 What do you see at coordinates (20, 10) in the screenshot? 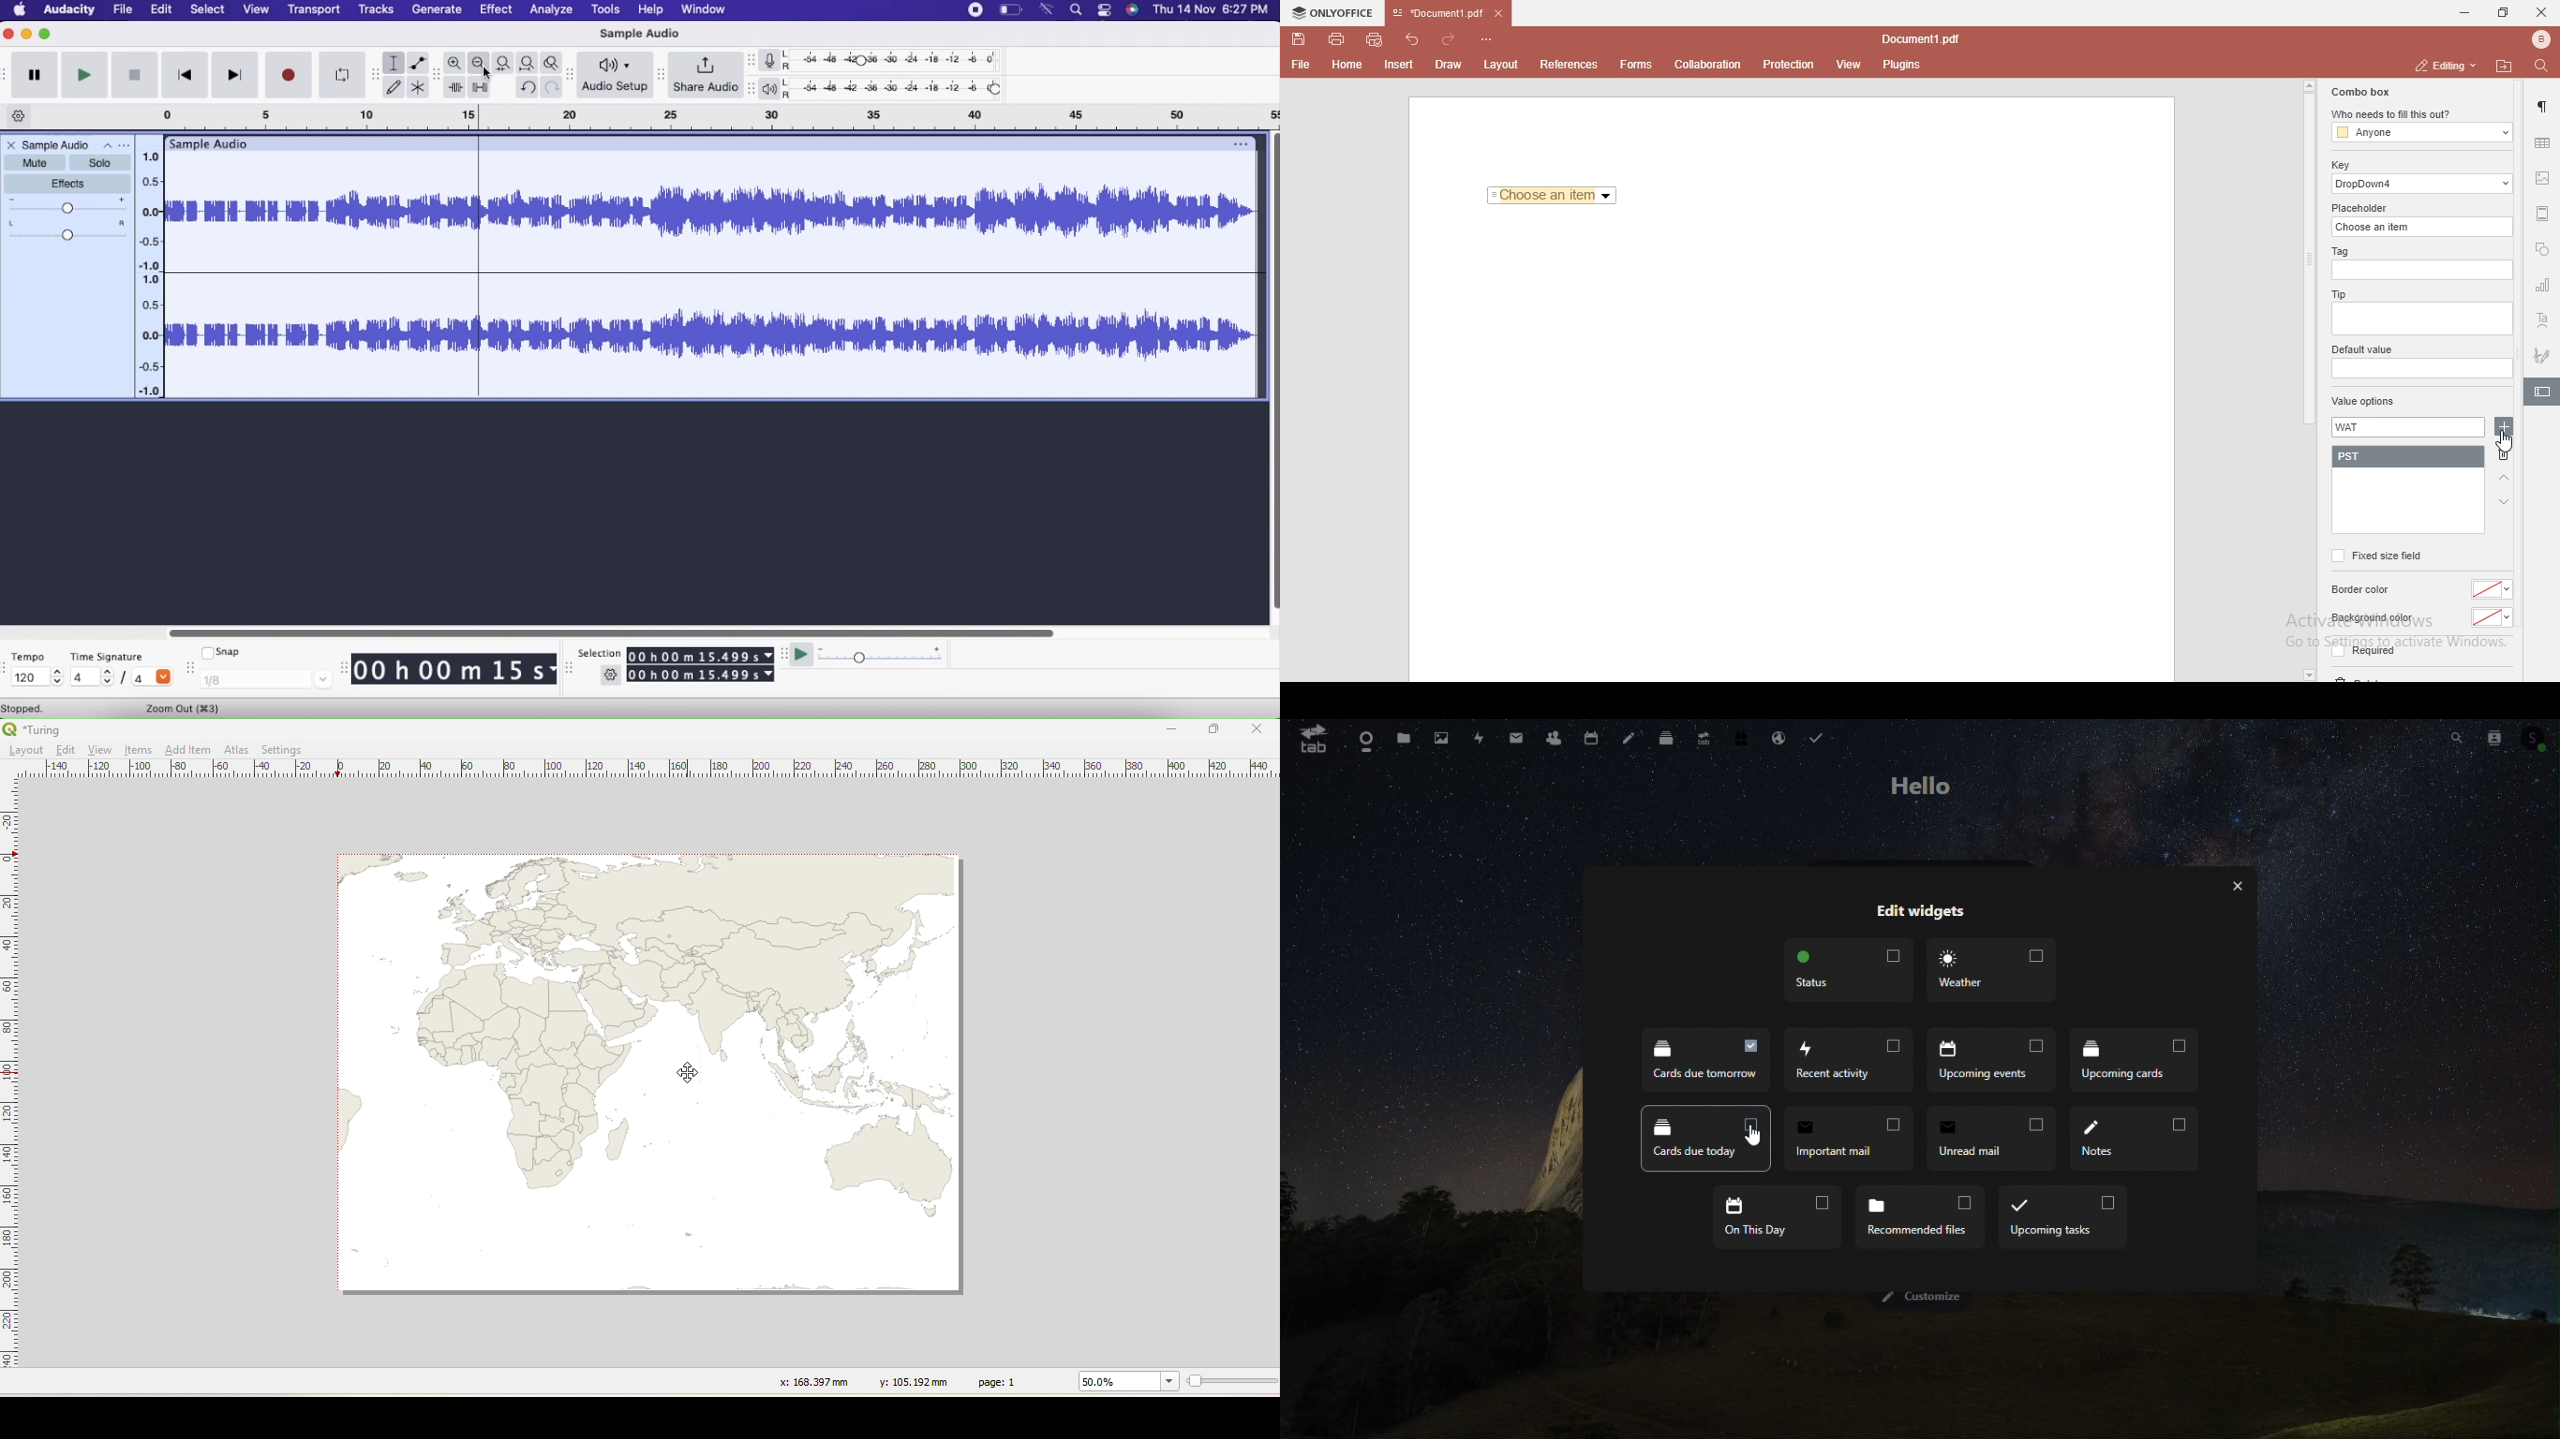
I see `Home` at bounding box center [20, 10].